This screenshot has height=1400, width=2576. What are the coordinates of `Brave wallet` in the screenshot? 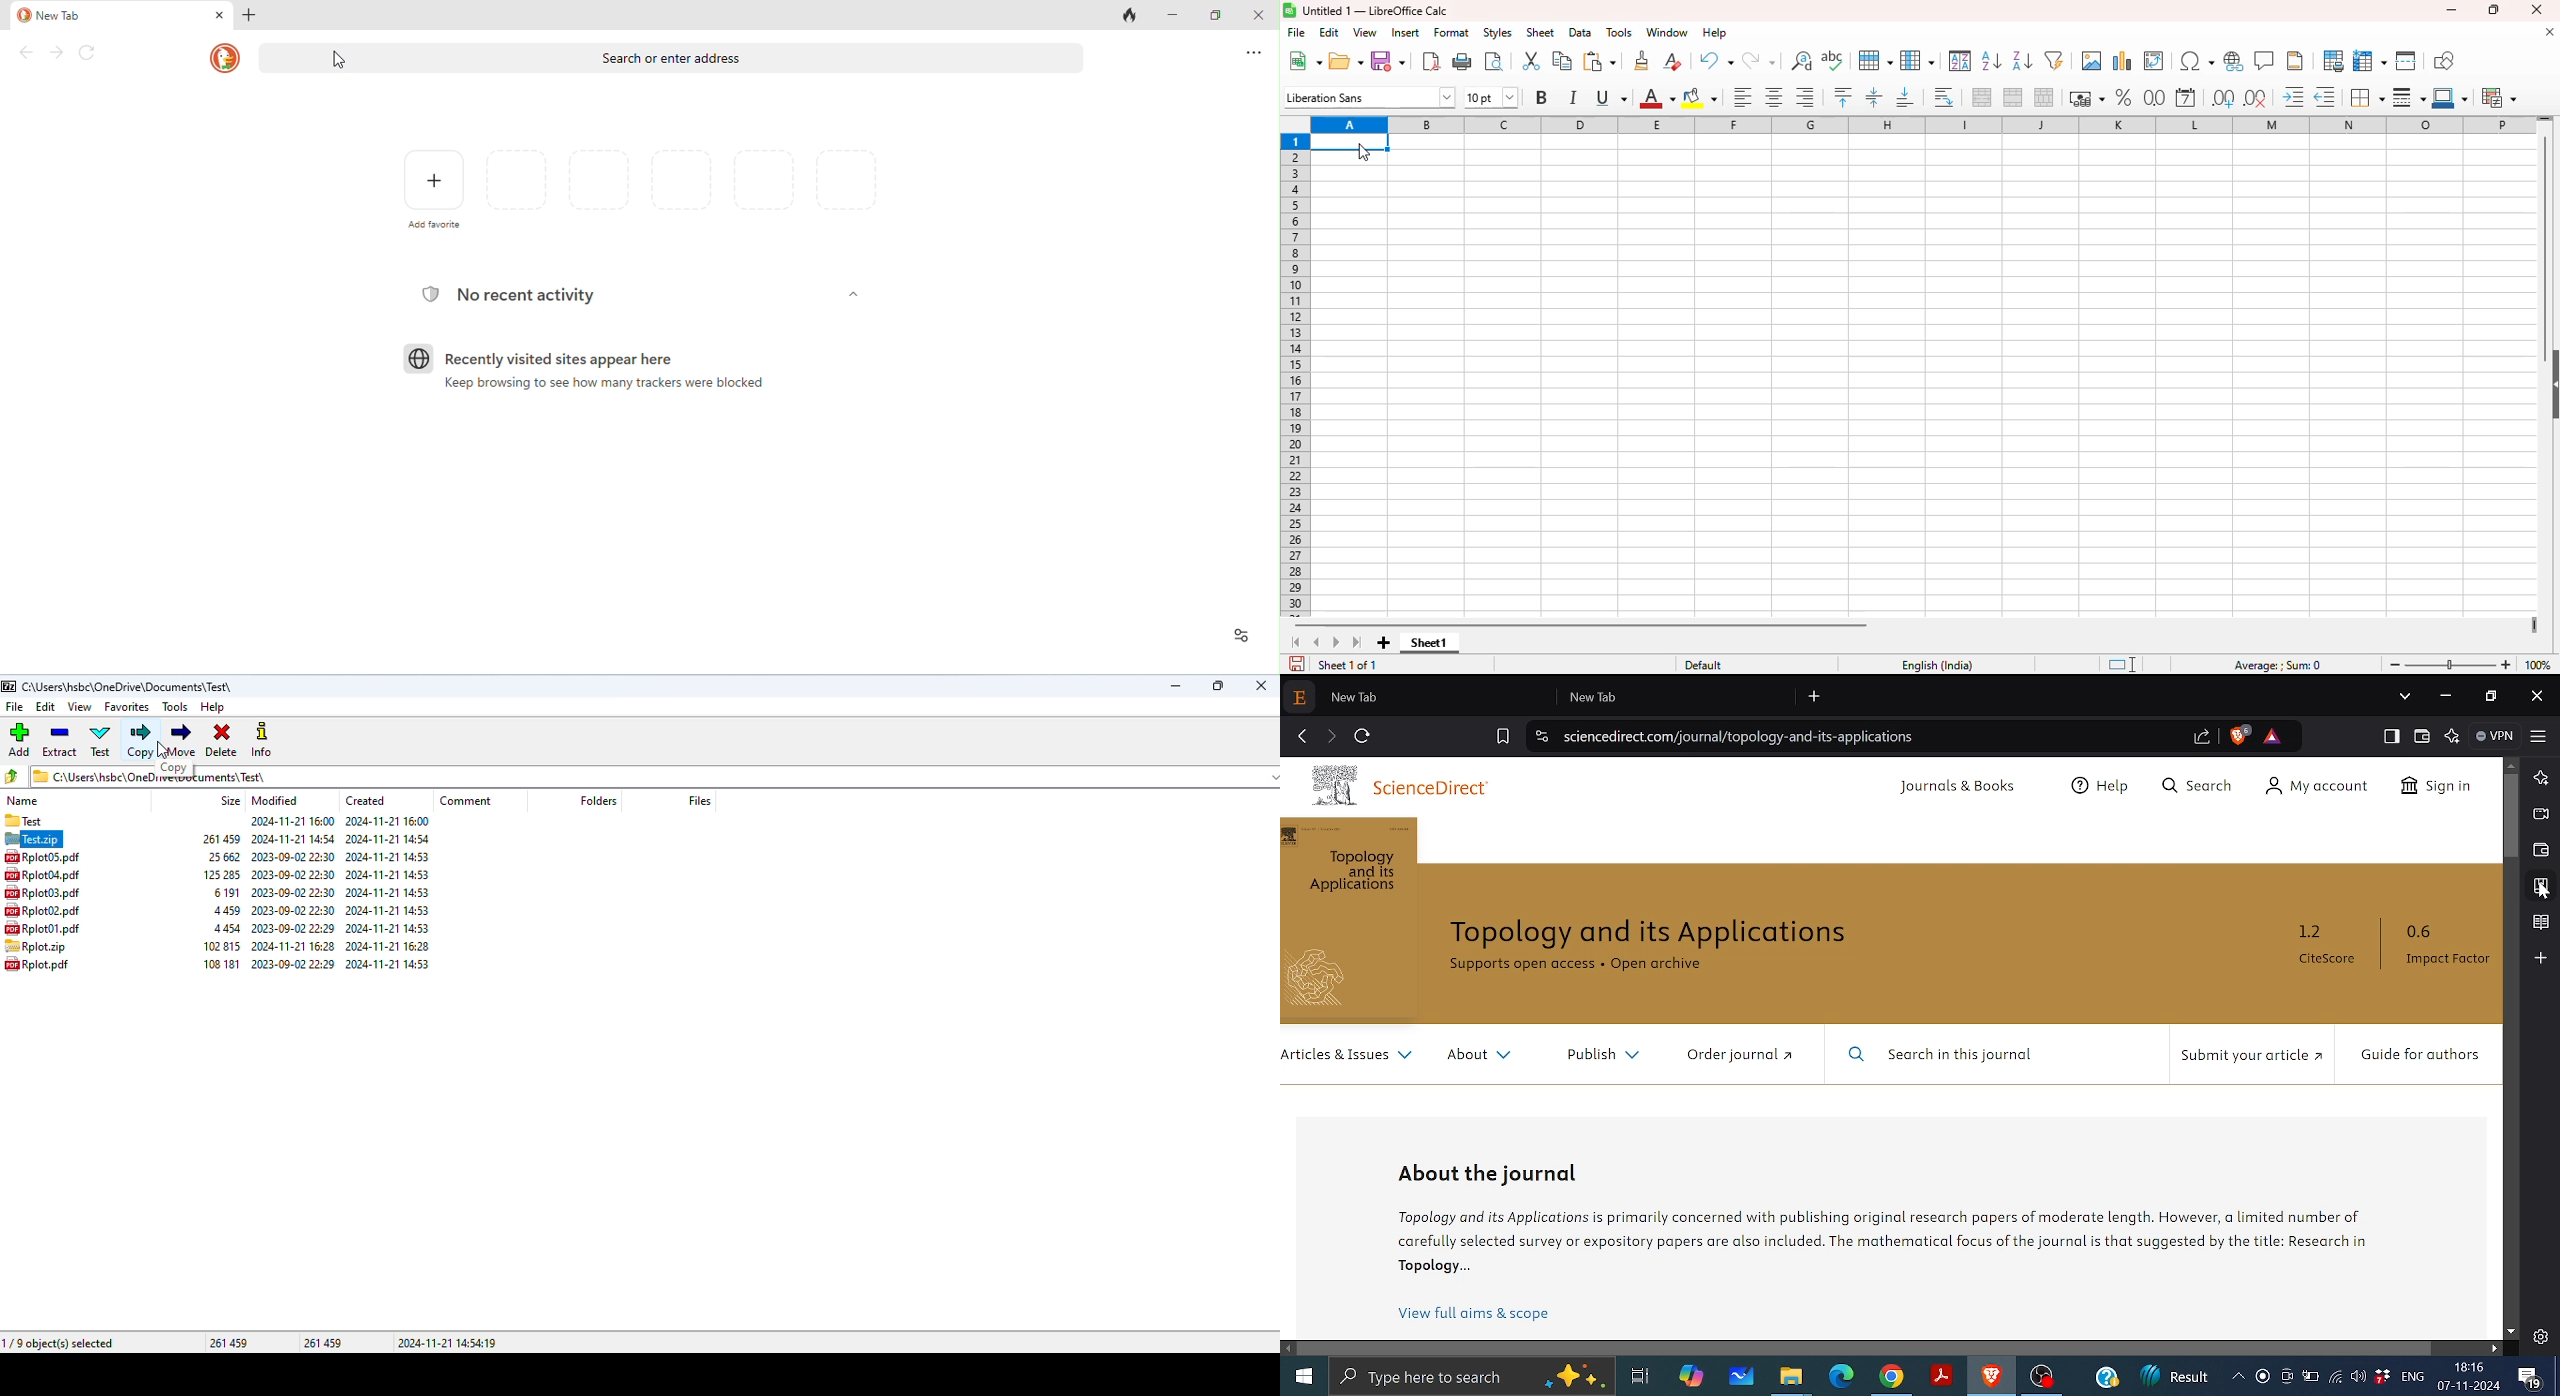 It's located at (2539, 850).